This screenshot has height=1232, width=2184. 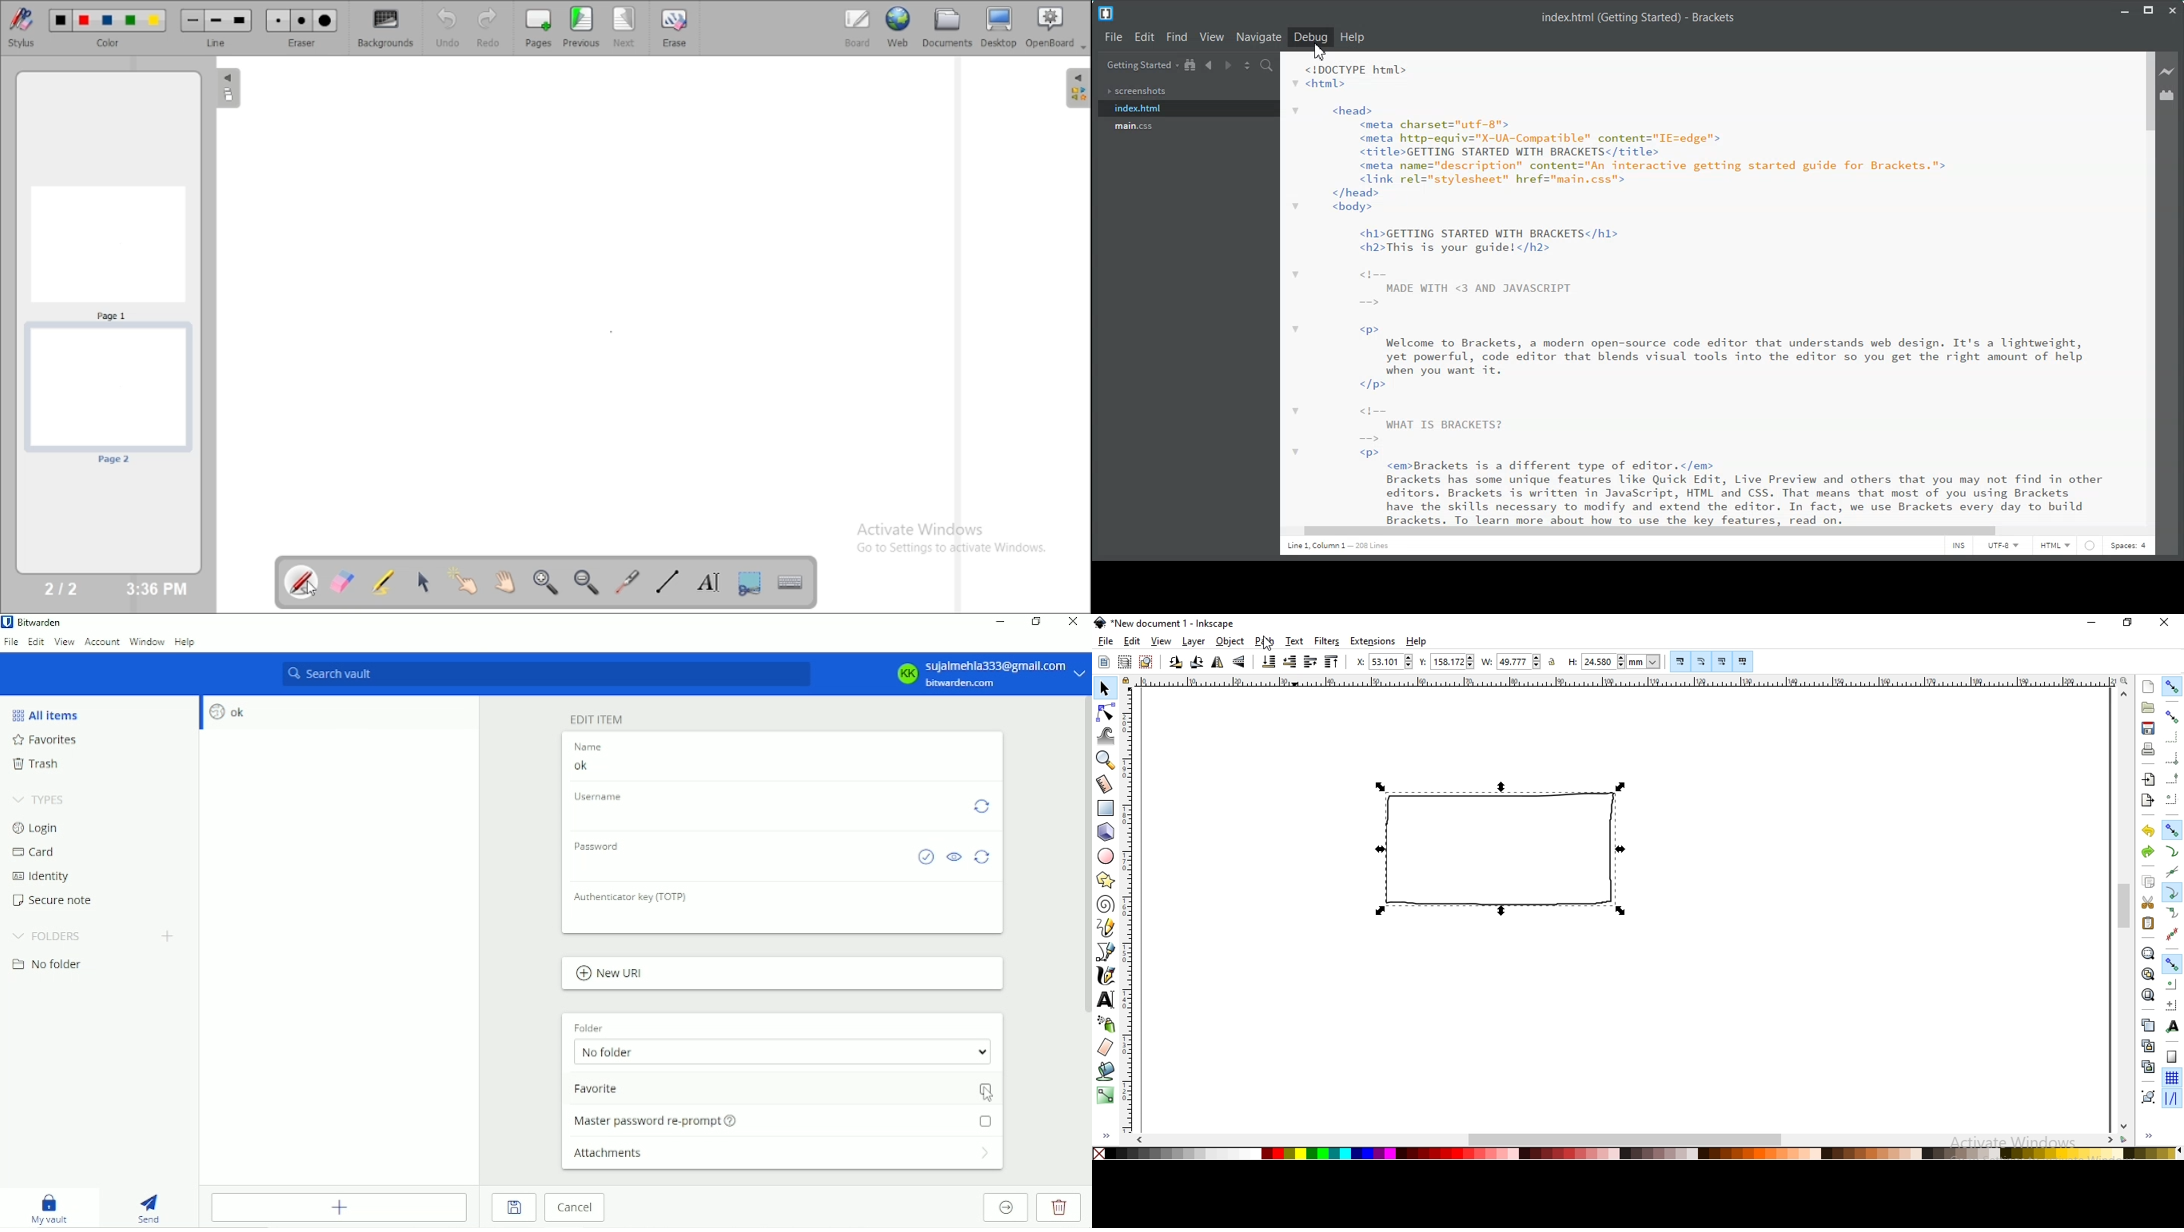 I want to click on export a document, so click(x=2146, y=801).